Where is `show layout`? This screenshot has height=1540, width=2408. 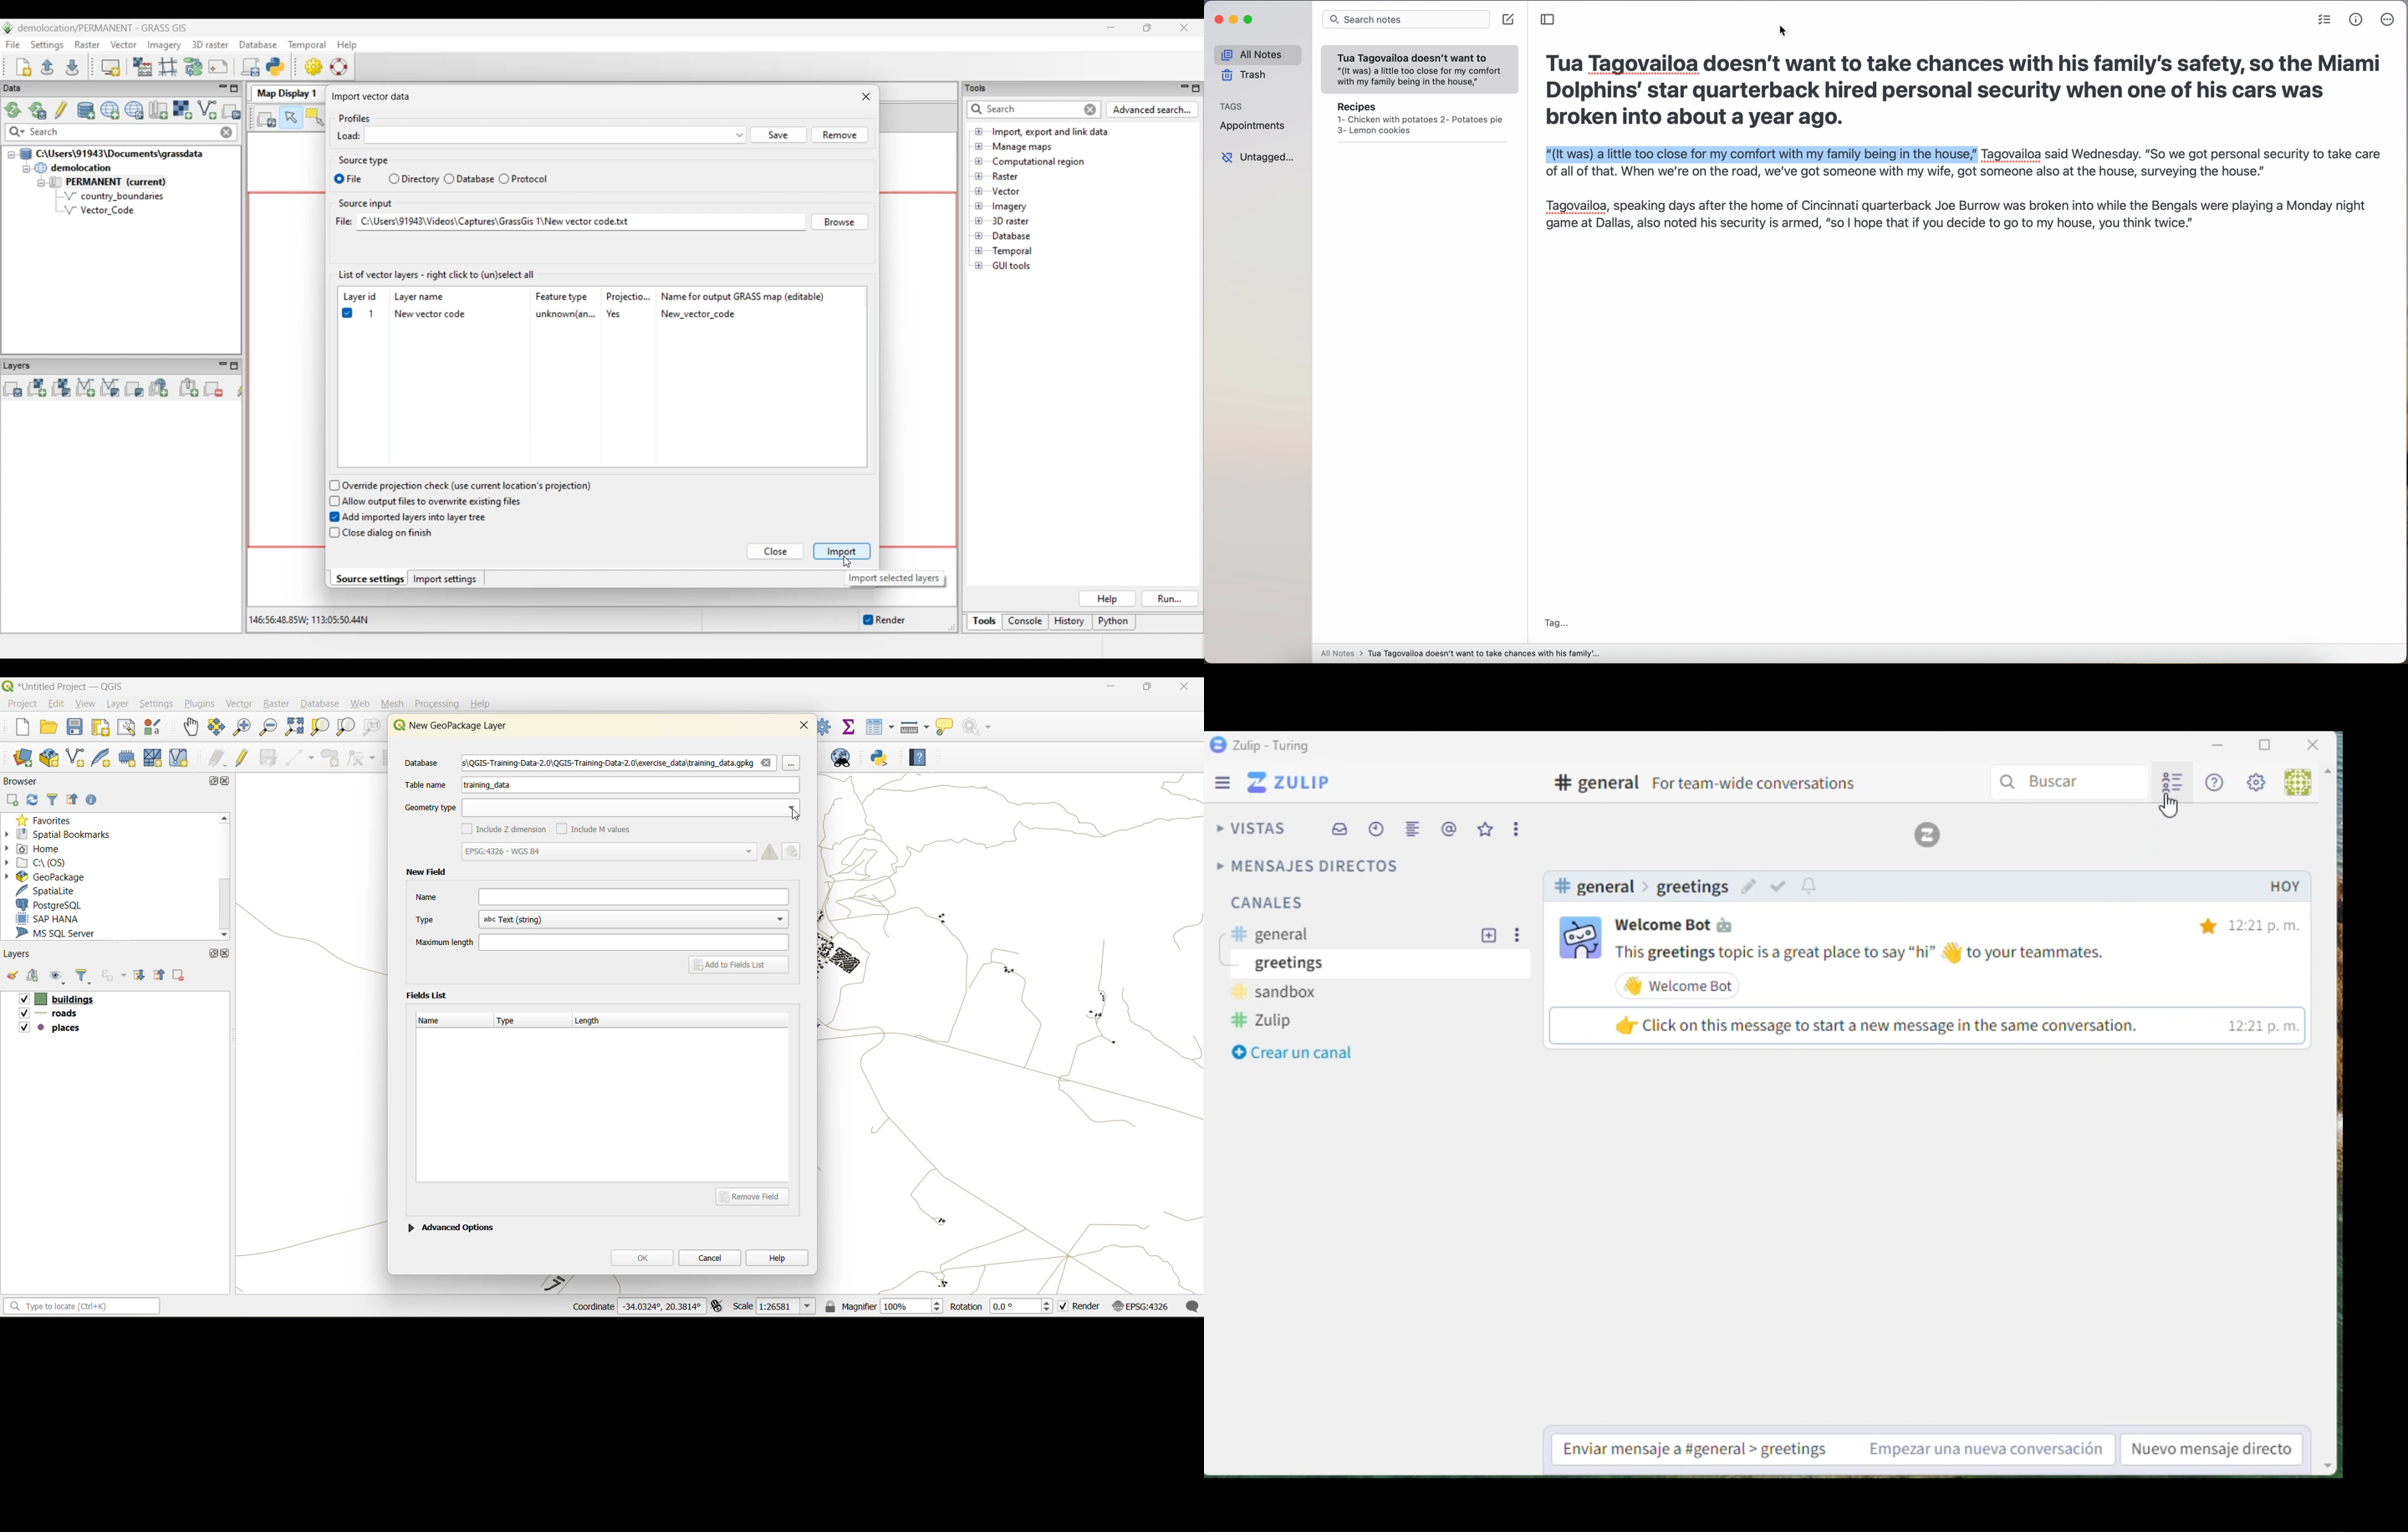 show layout is located at coordinates (127, 728).